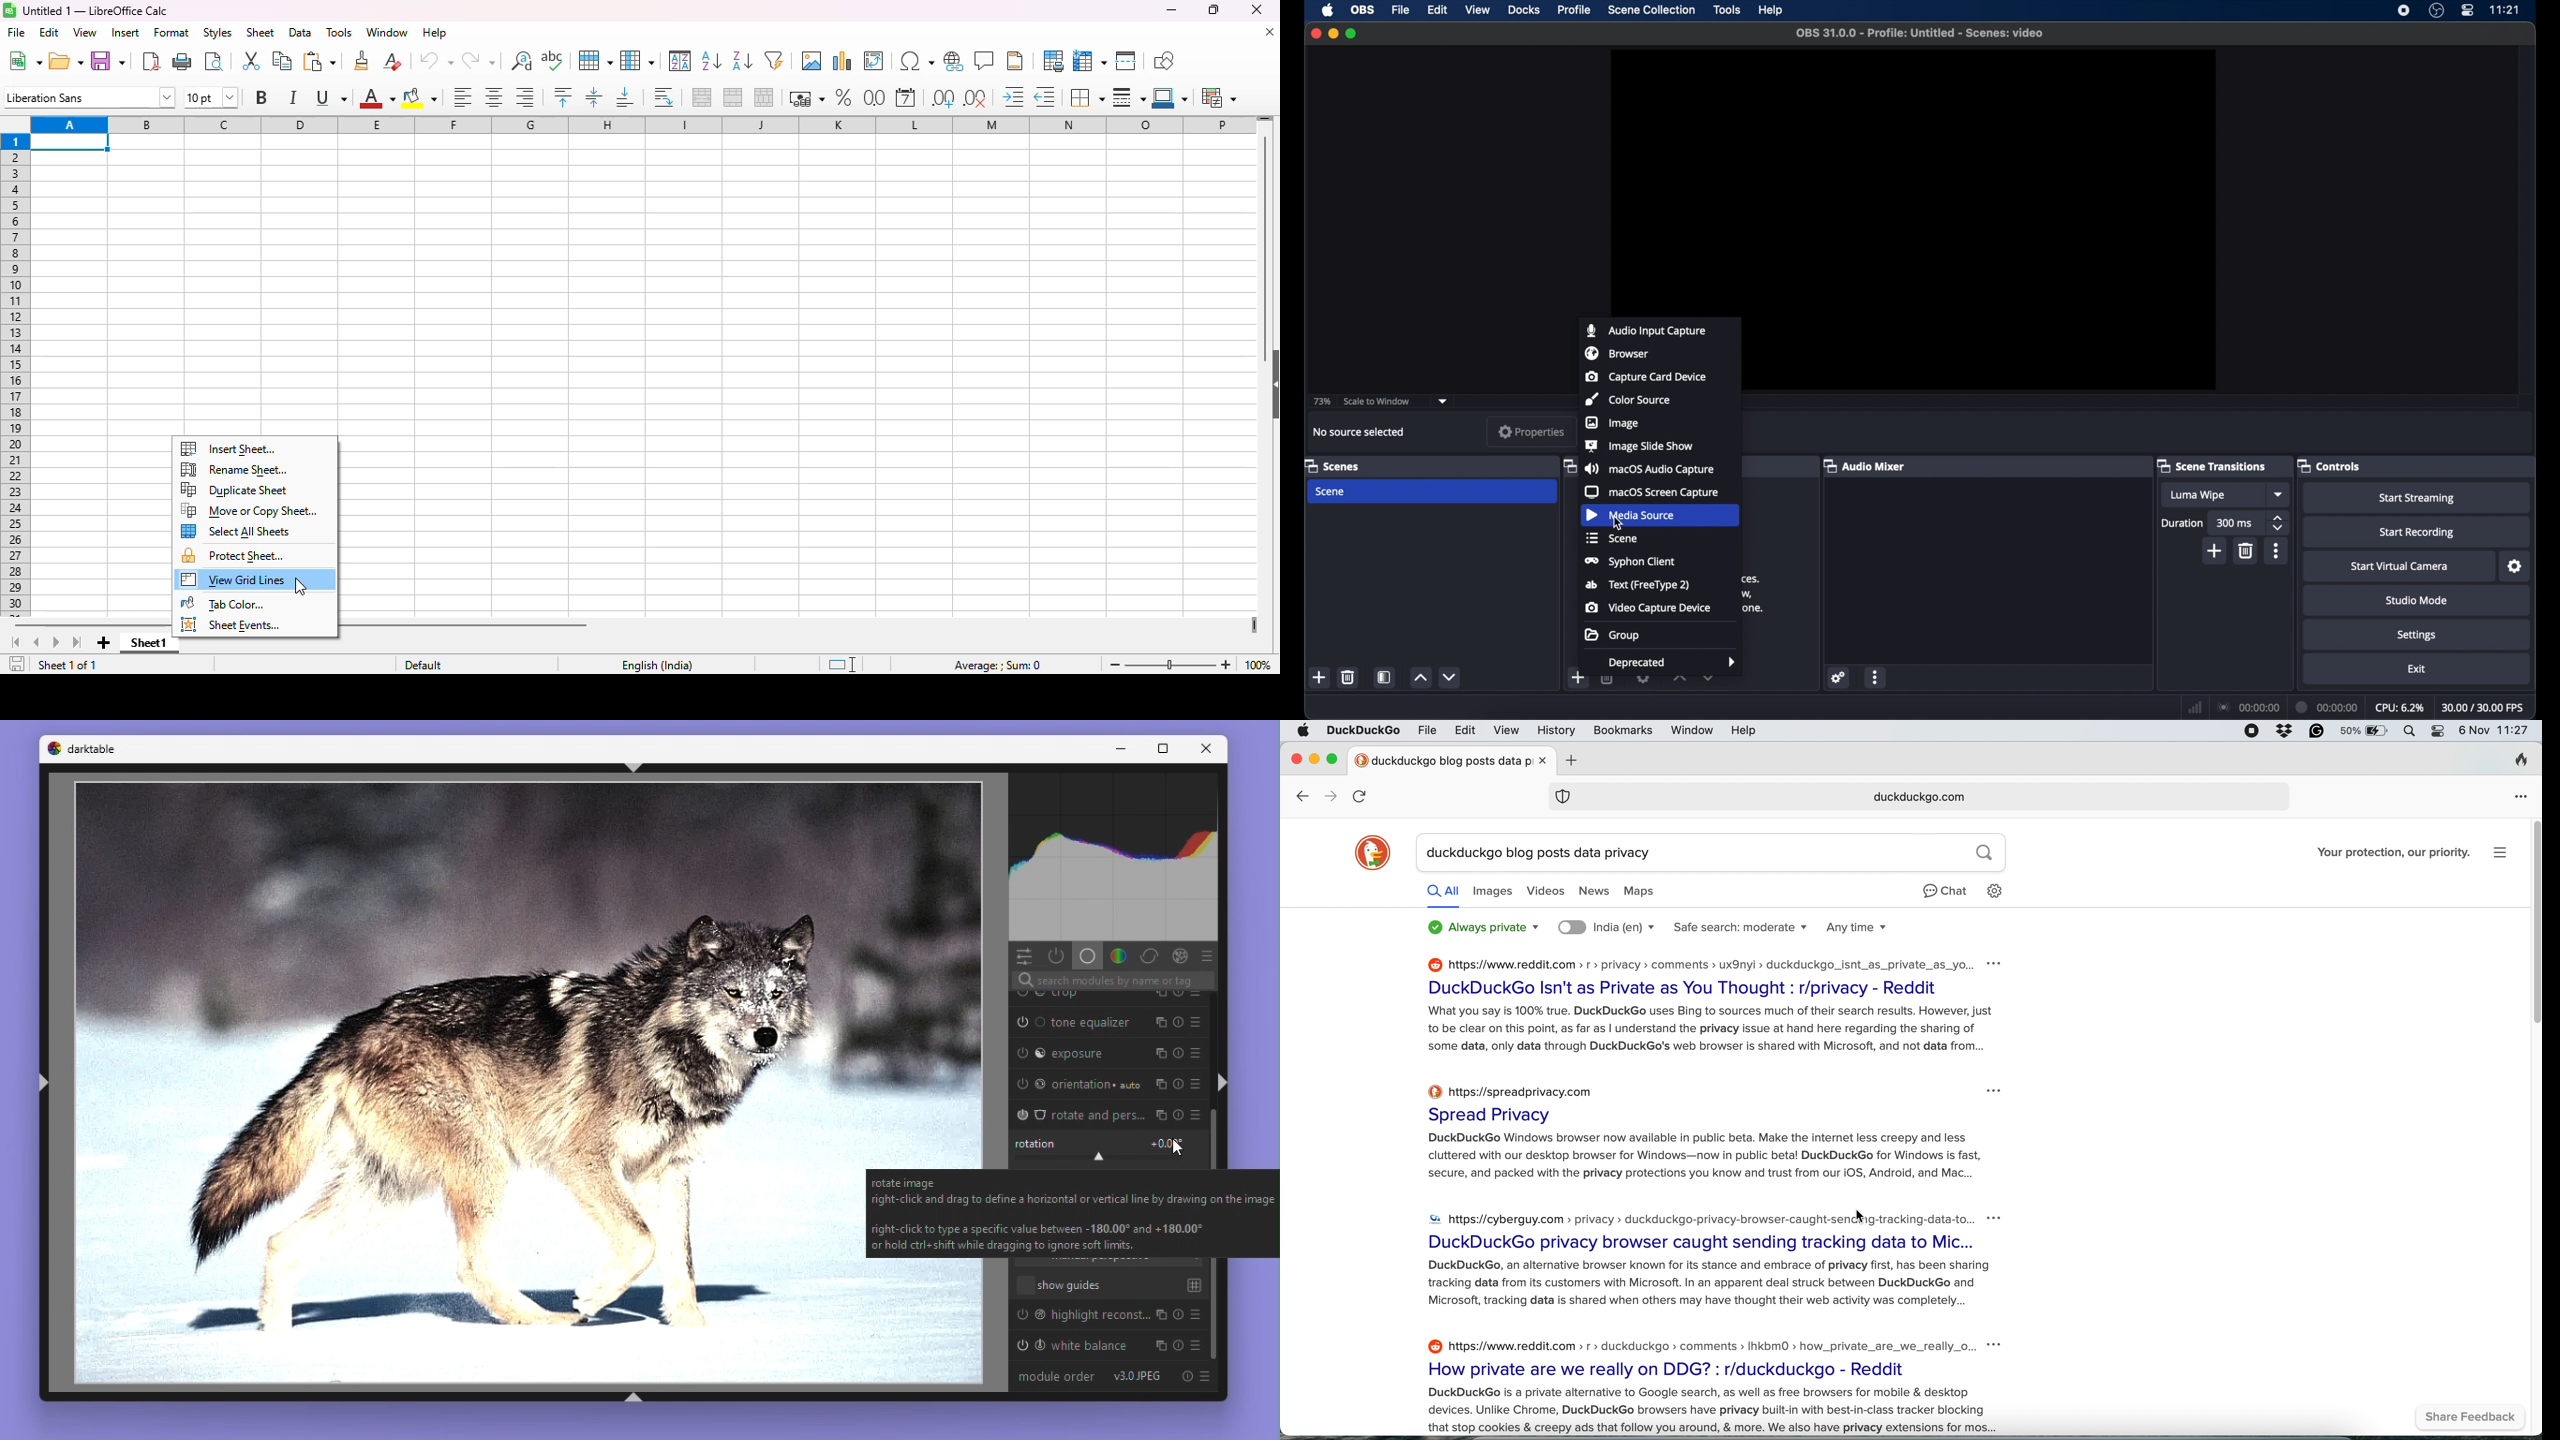 The height and width of the screenshot is (1456, 2576). What do you see at coordinates (233, 491) in the screenshot?
I see `duplicate sheet` at bounding box center [233, 491].